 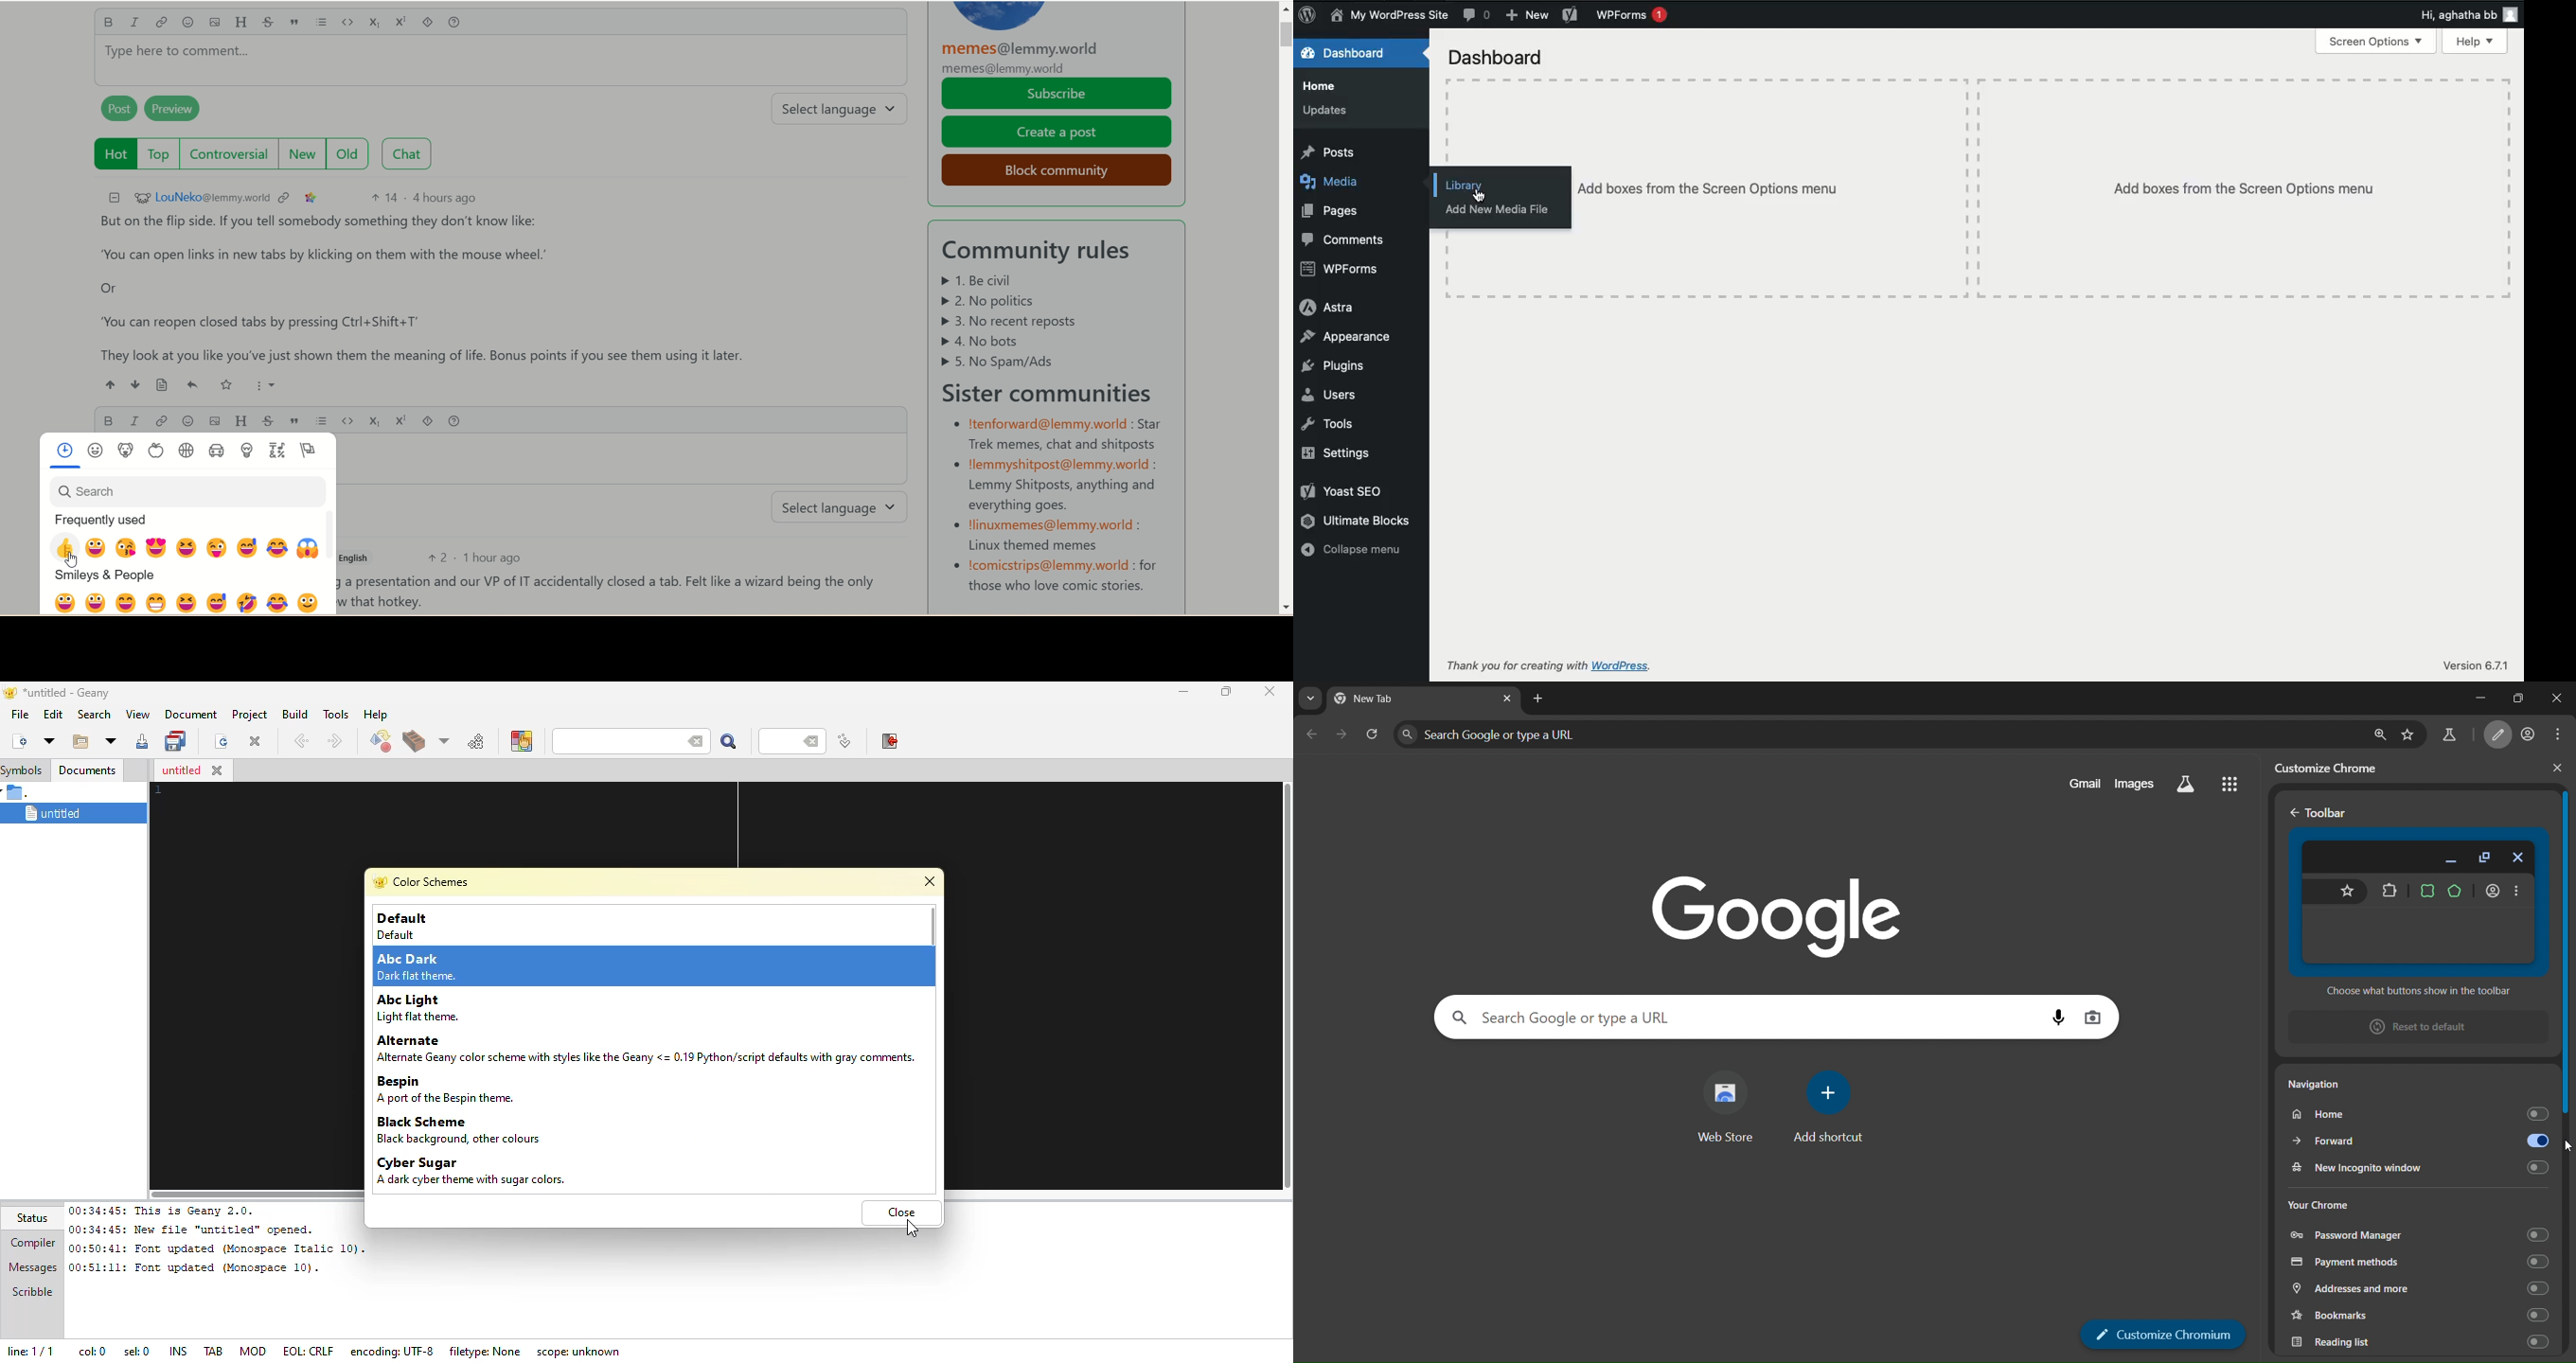 What do you see at coordinates (412, 154) in the screenshot?
I see `chat` at bounding box center [412, 154].